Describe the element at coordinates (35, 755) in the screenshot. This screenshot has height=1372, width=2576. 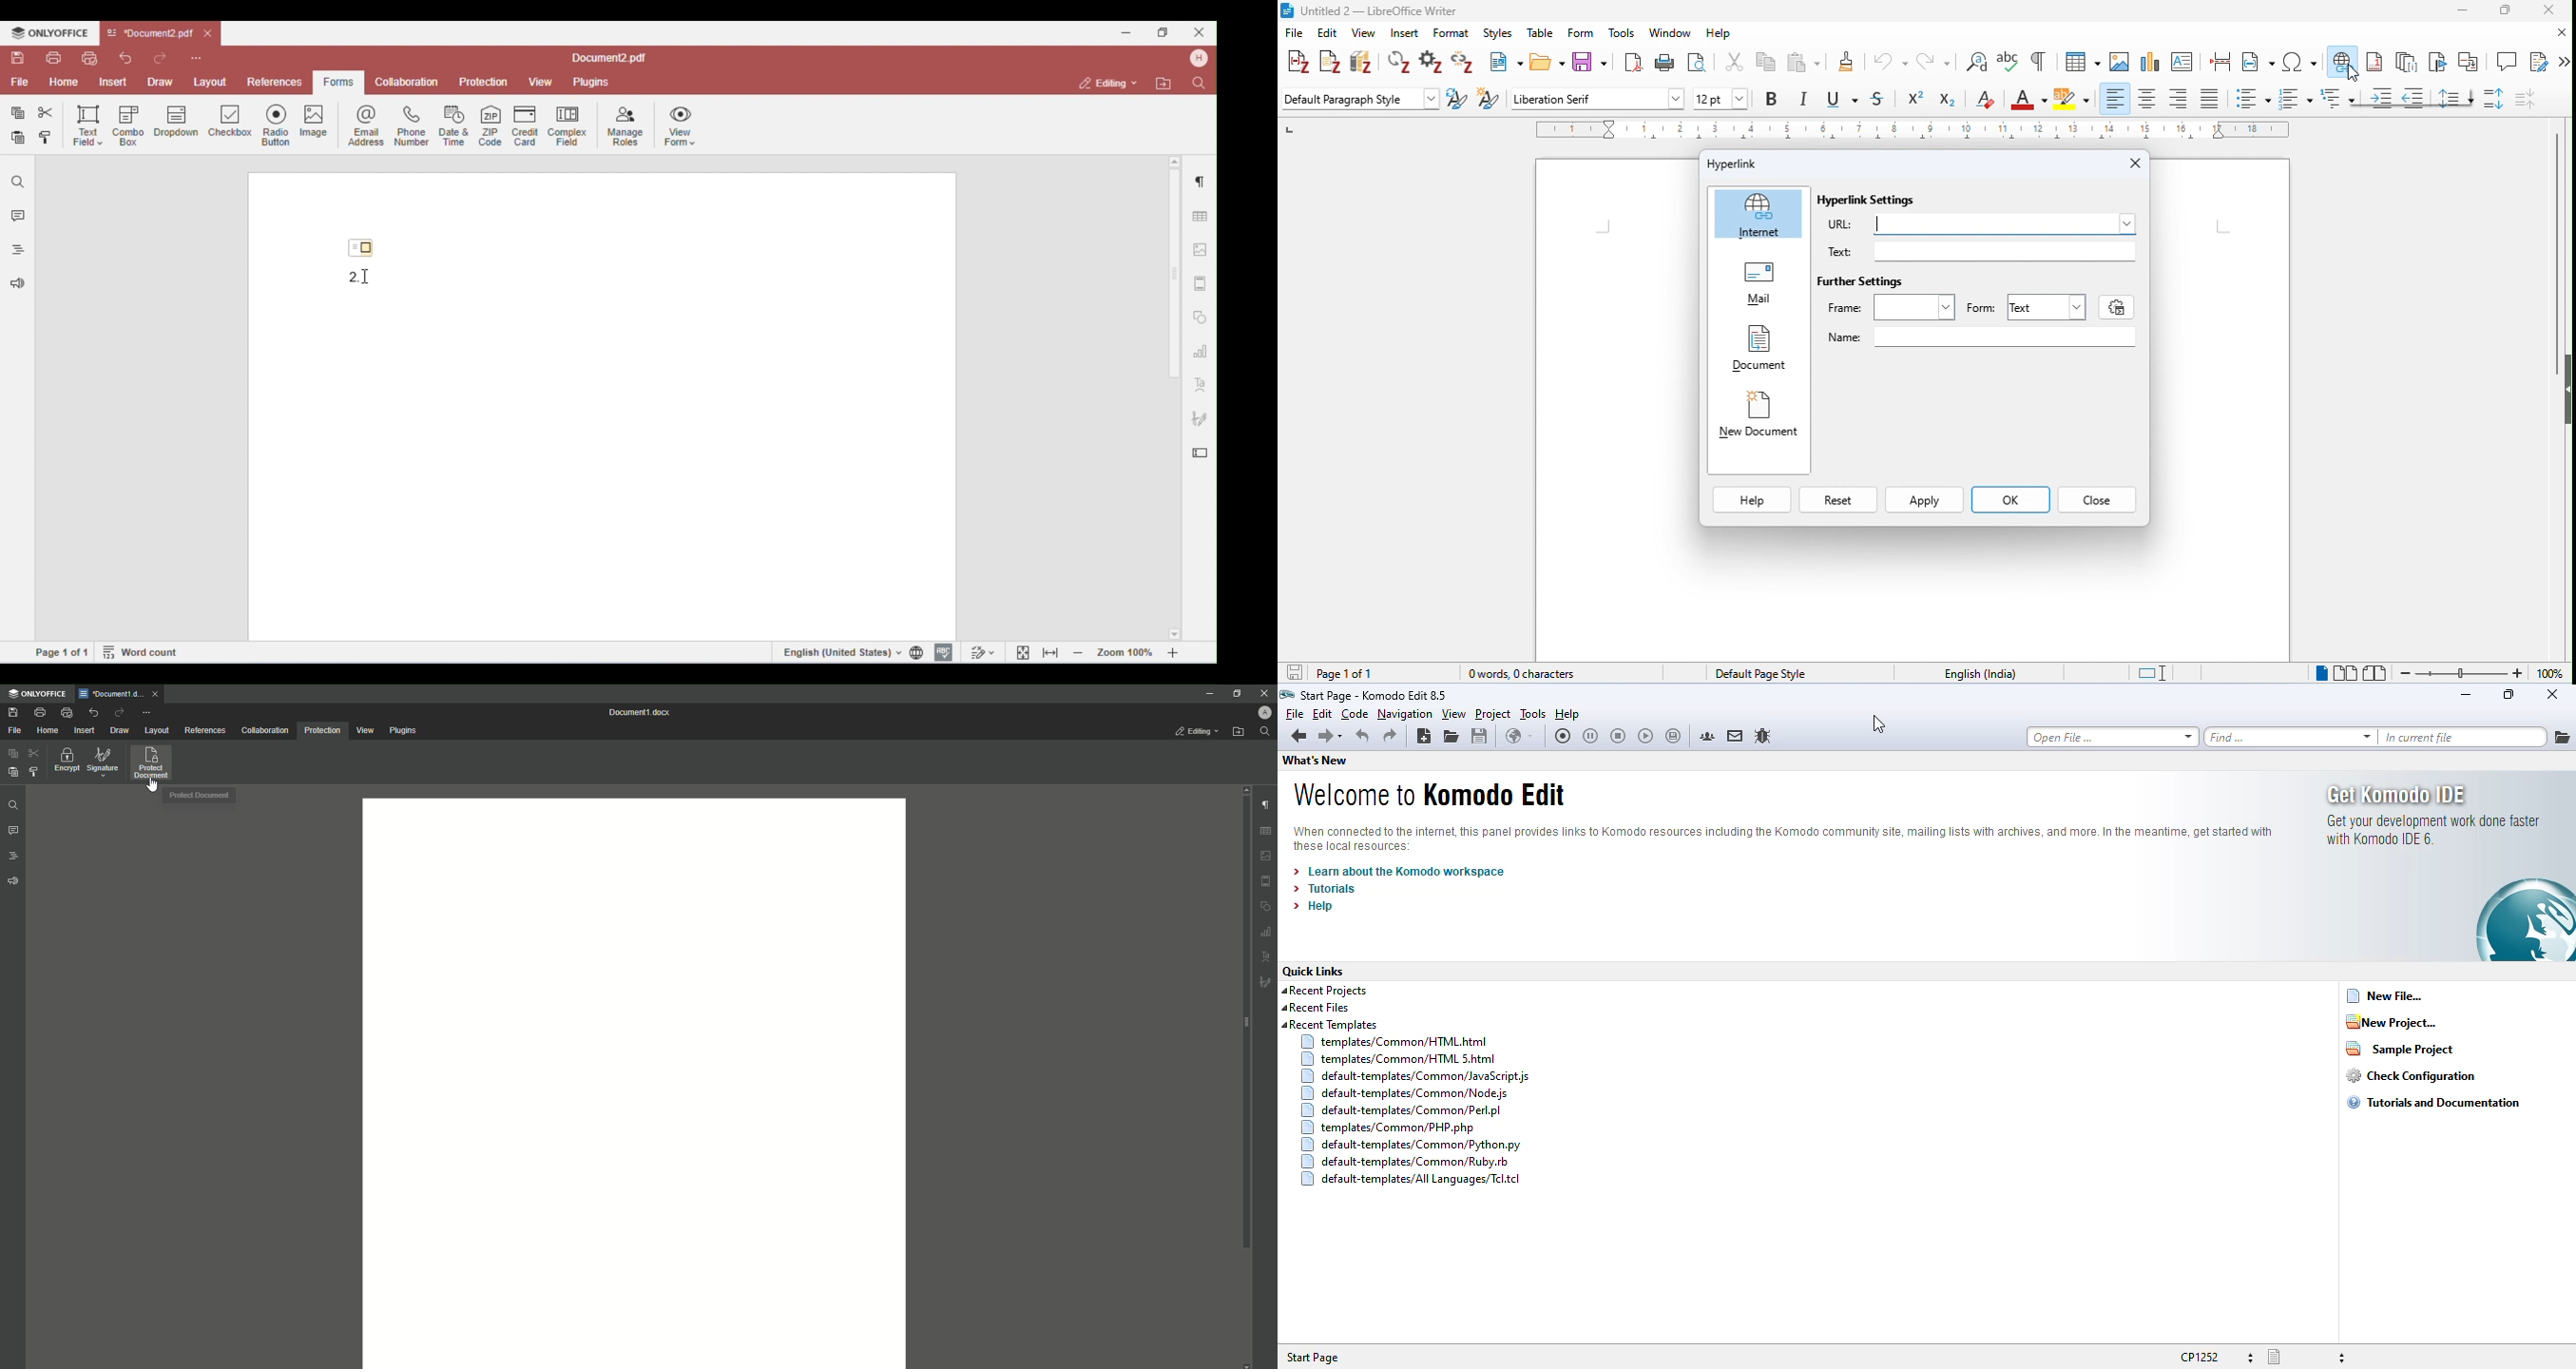
I see `Cut` at that location.